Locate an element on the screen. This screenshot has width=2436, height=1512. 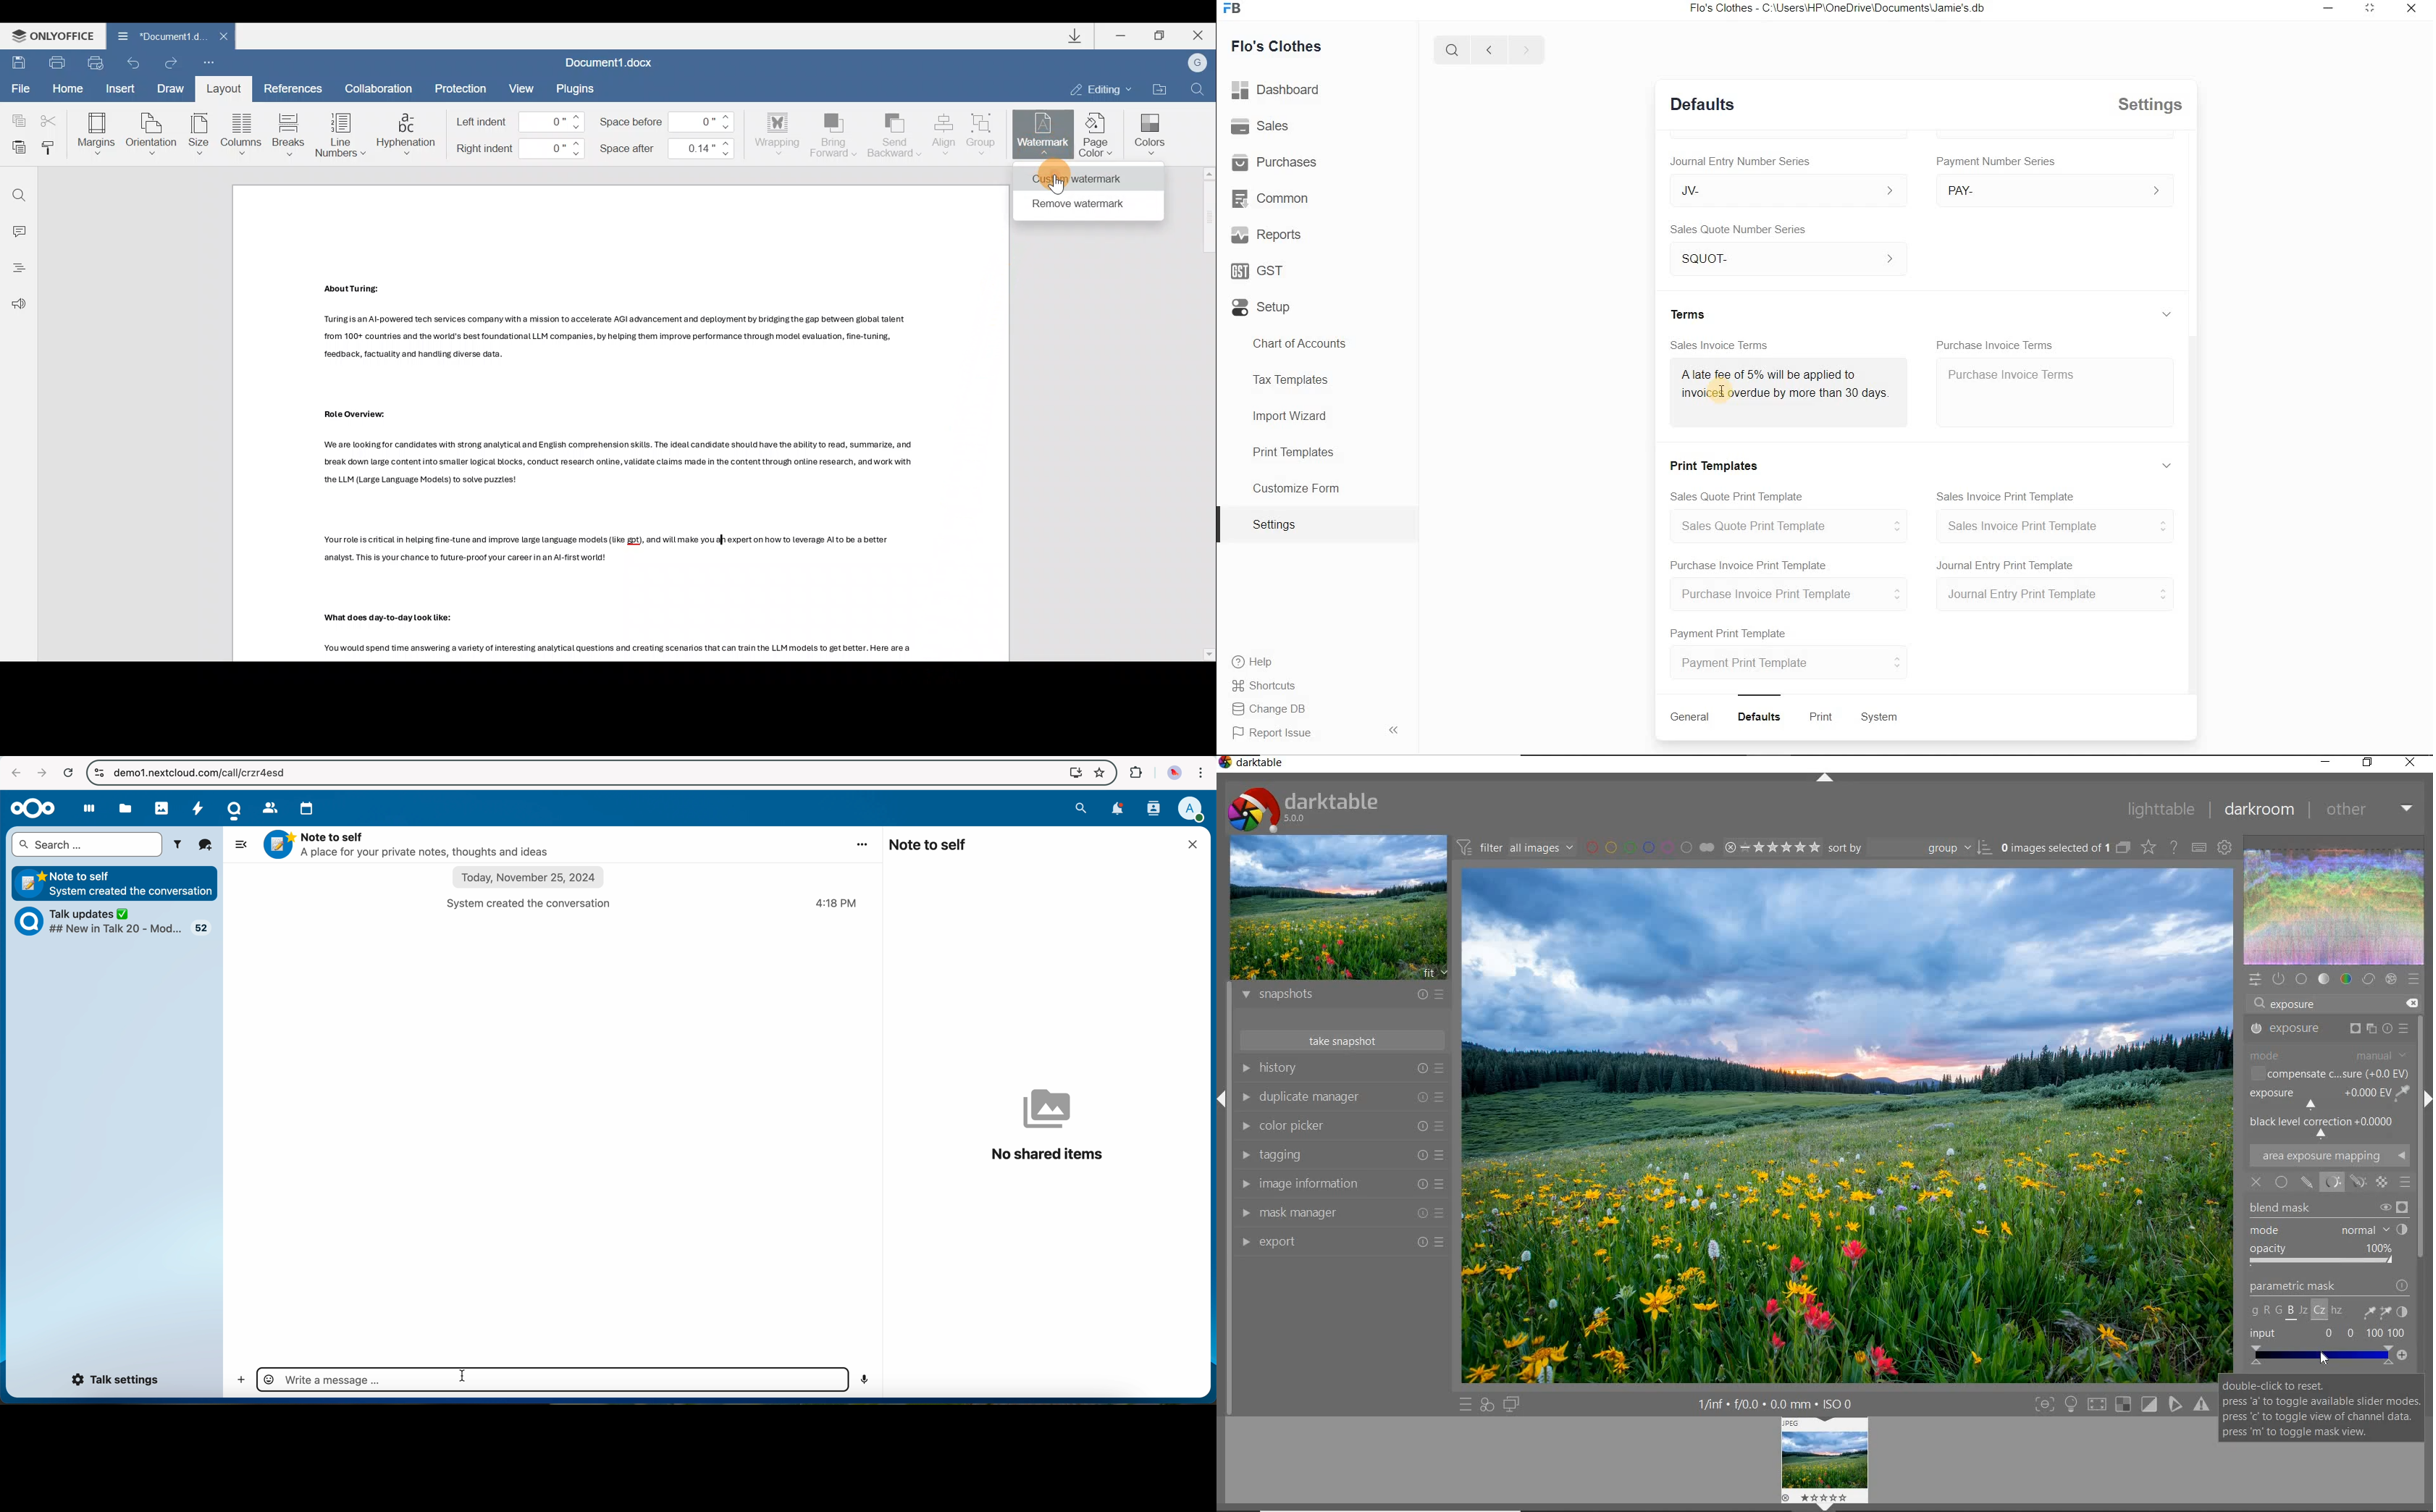
hide side bar is located at coordinates (239, 843).